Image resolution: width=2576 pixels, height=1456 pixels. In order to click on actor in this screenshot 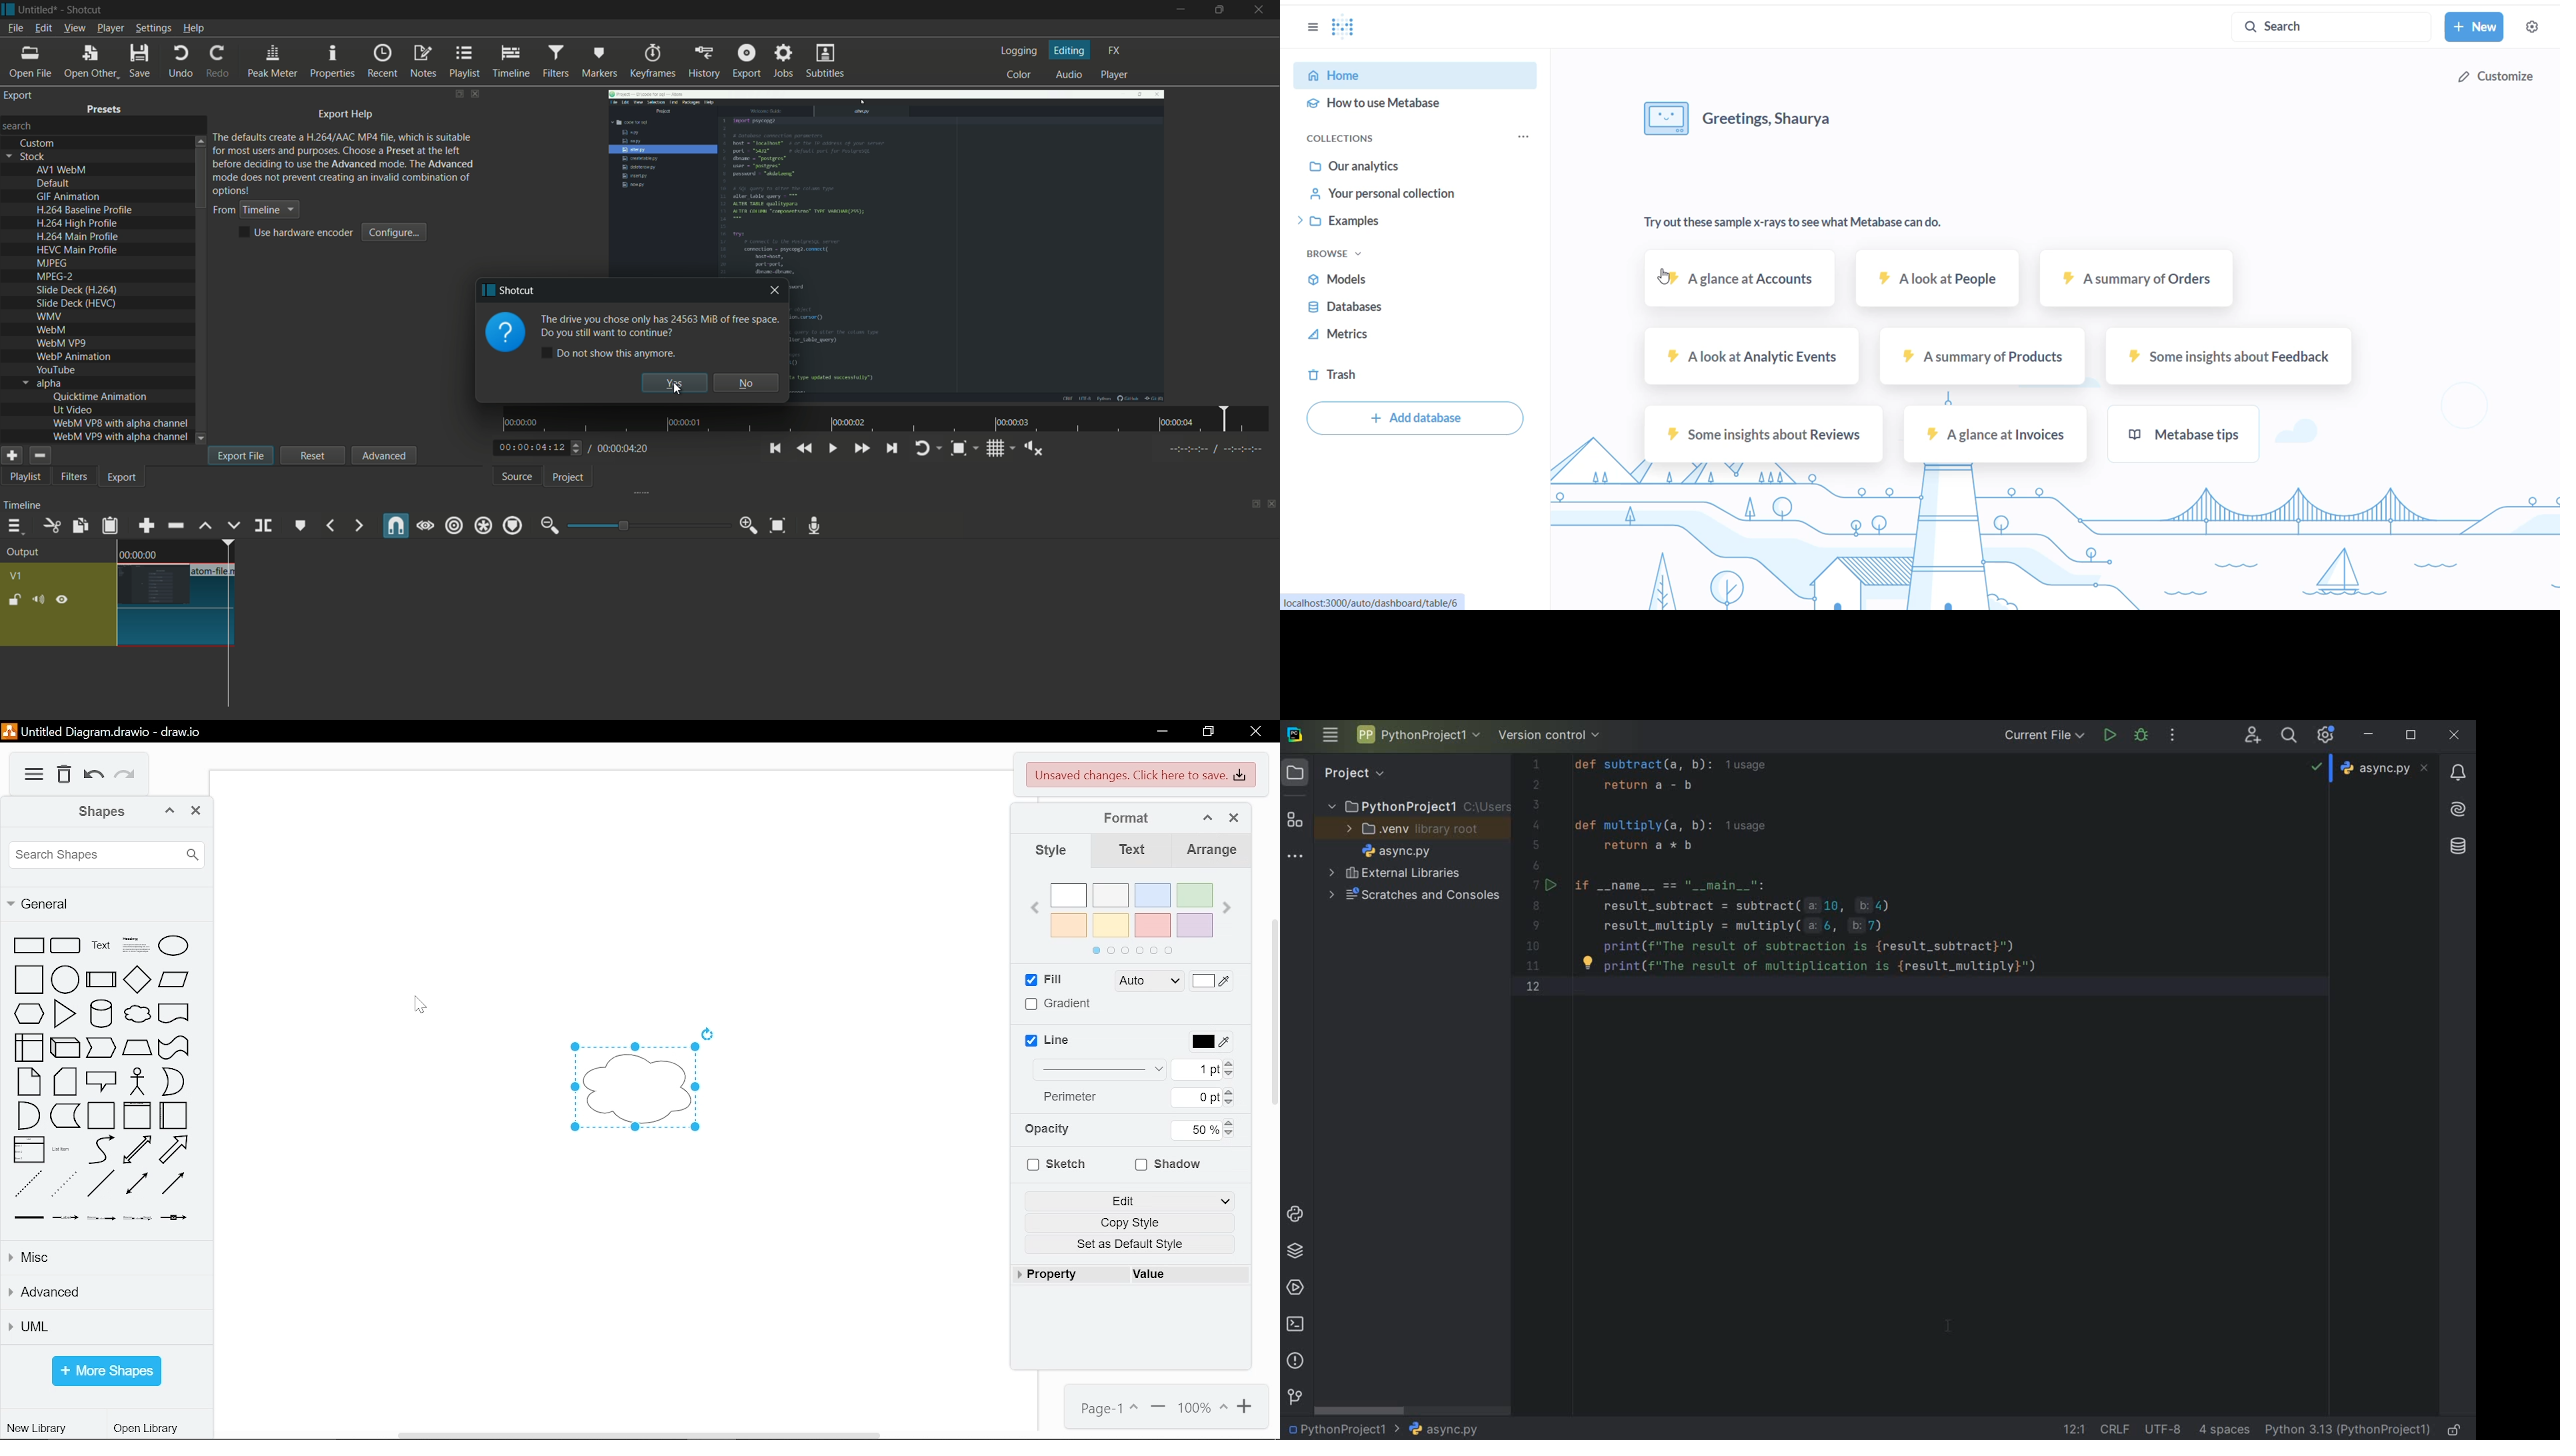, I will do `click(138, 1082)`.